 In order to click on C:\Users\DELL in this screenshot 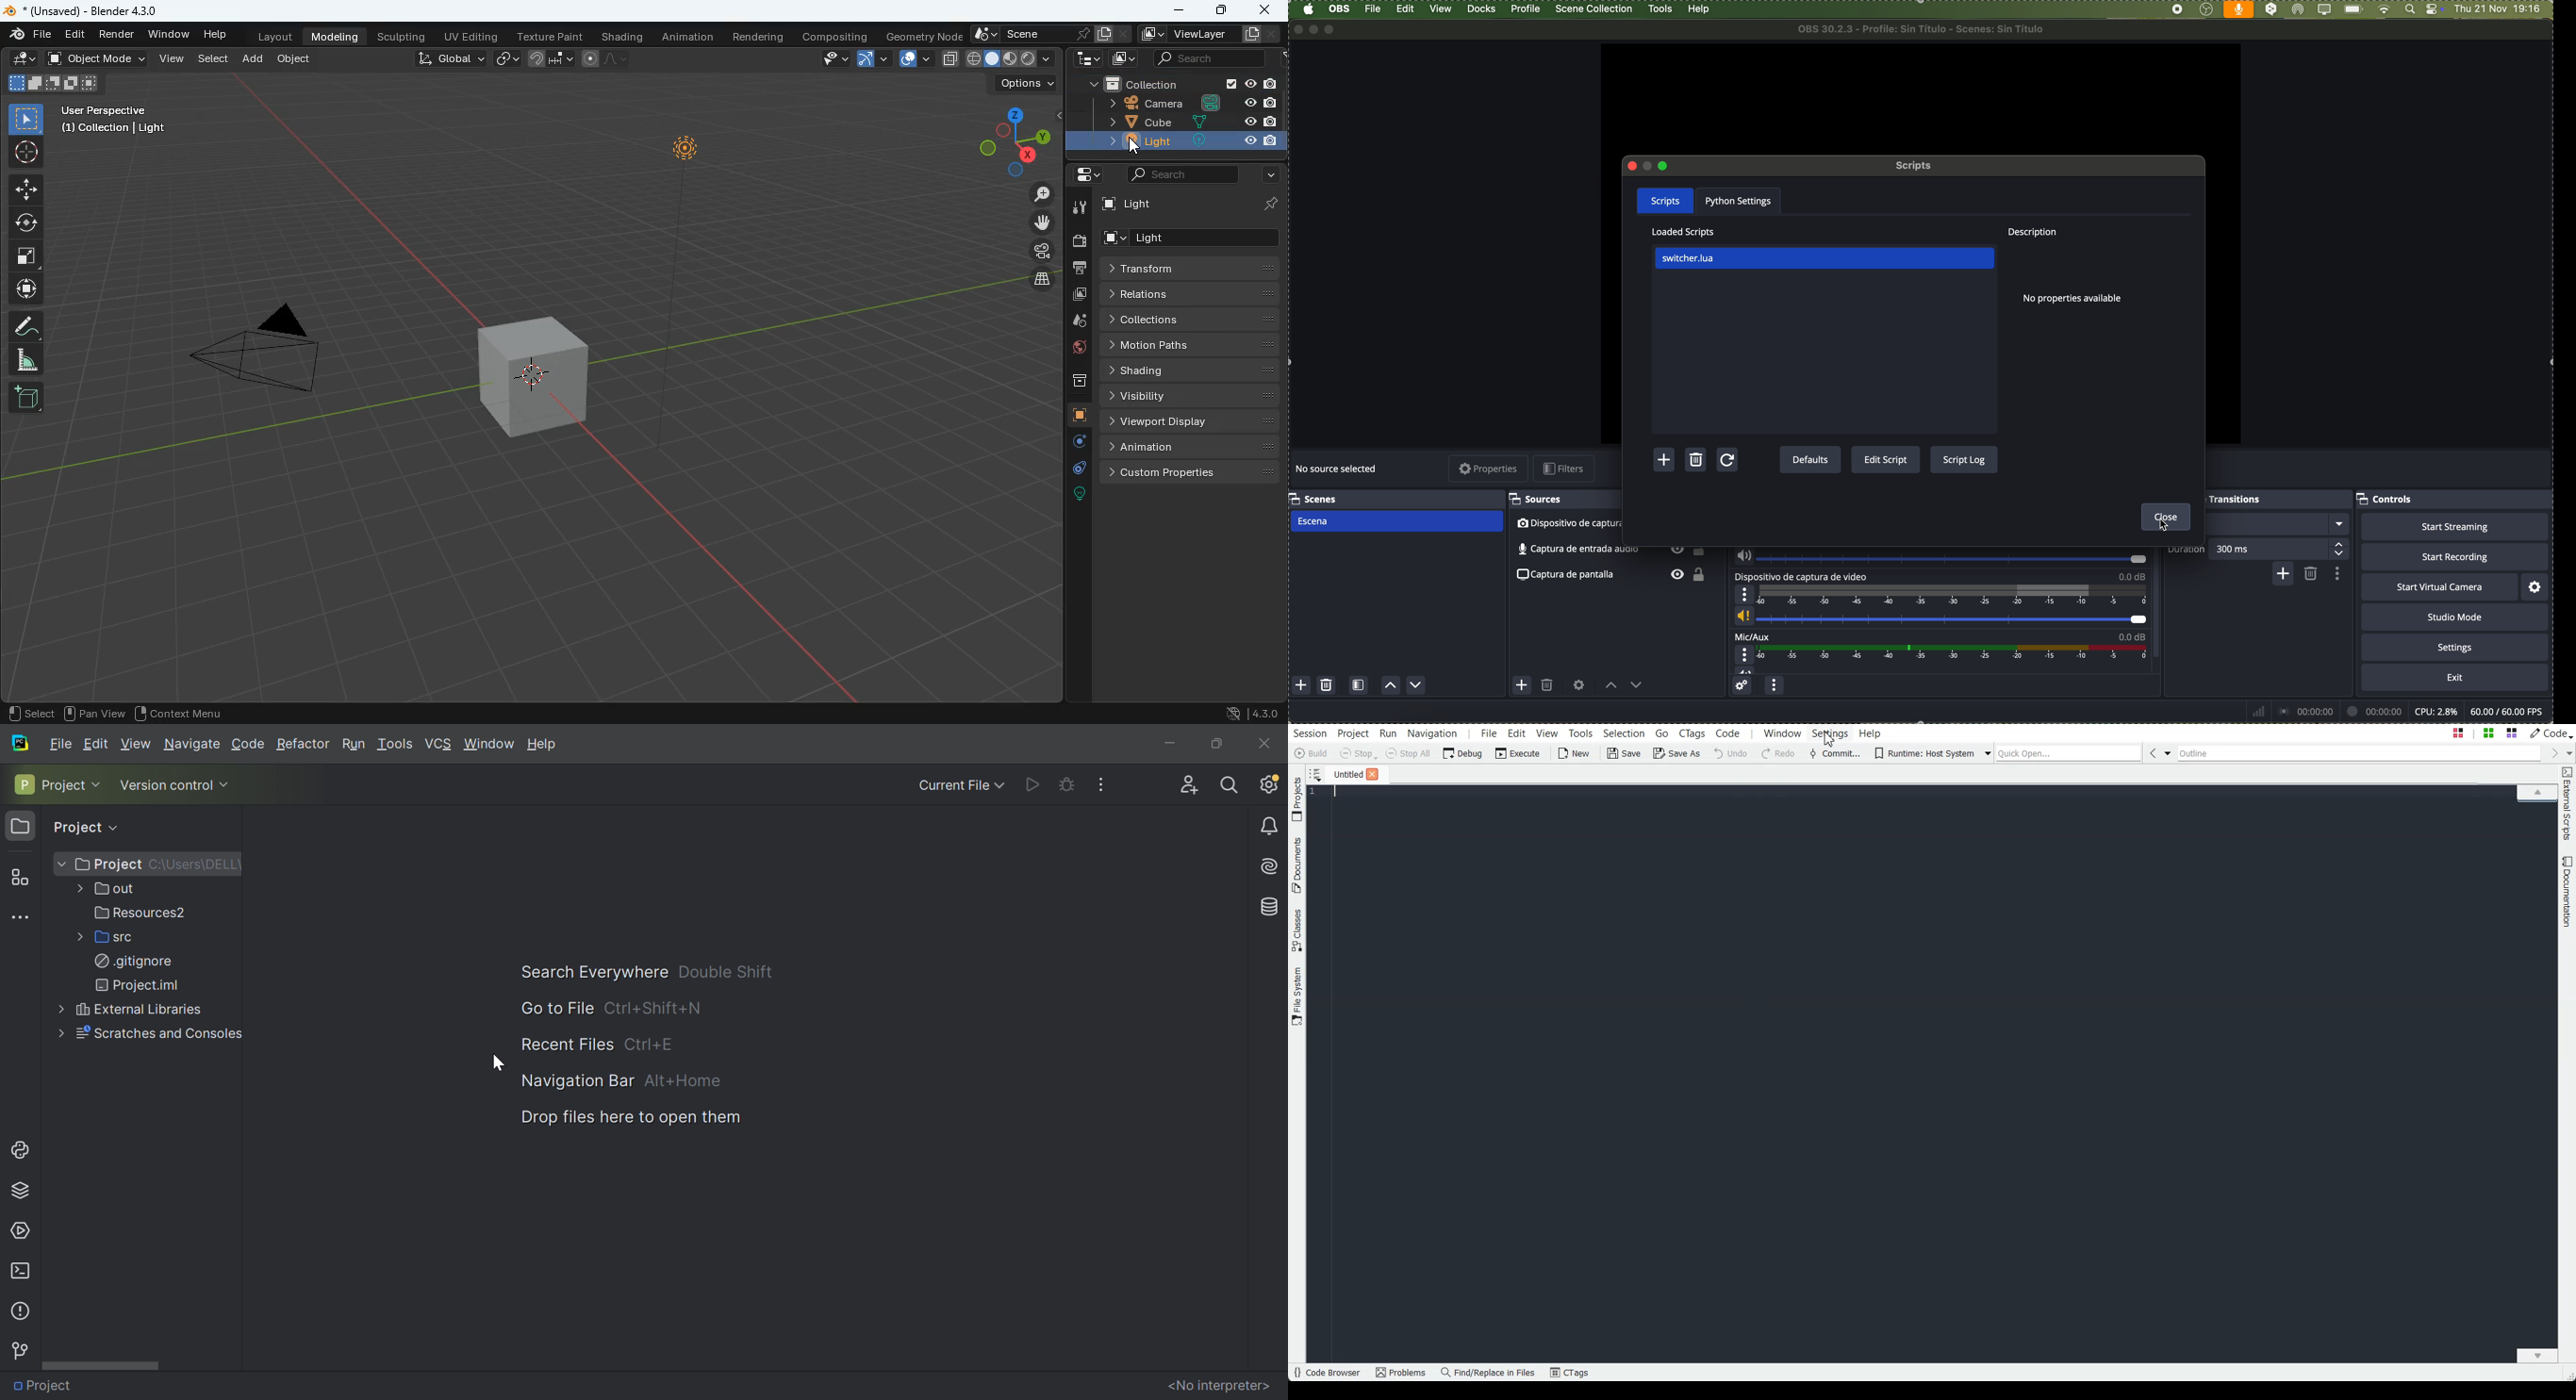, I will do `click(196, 864)`.